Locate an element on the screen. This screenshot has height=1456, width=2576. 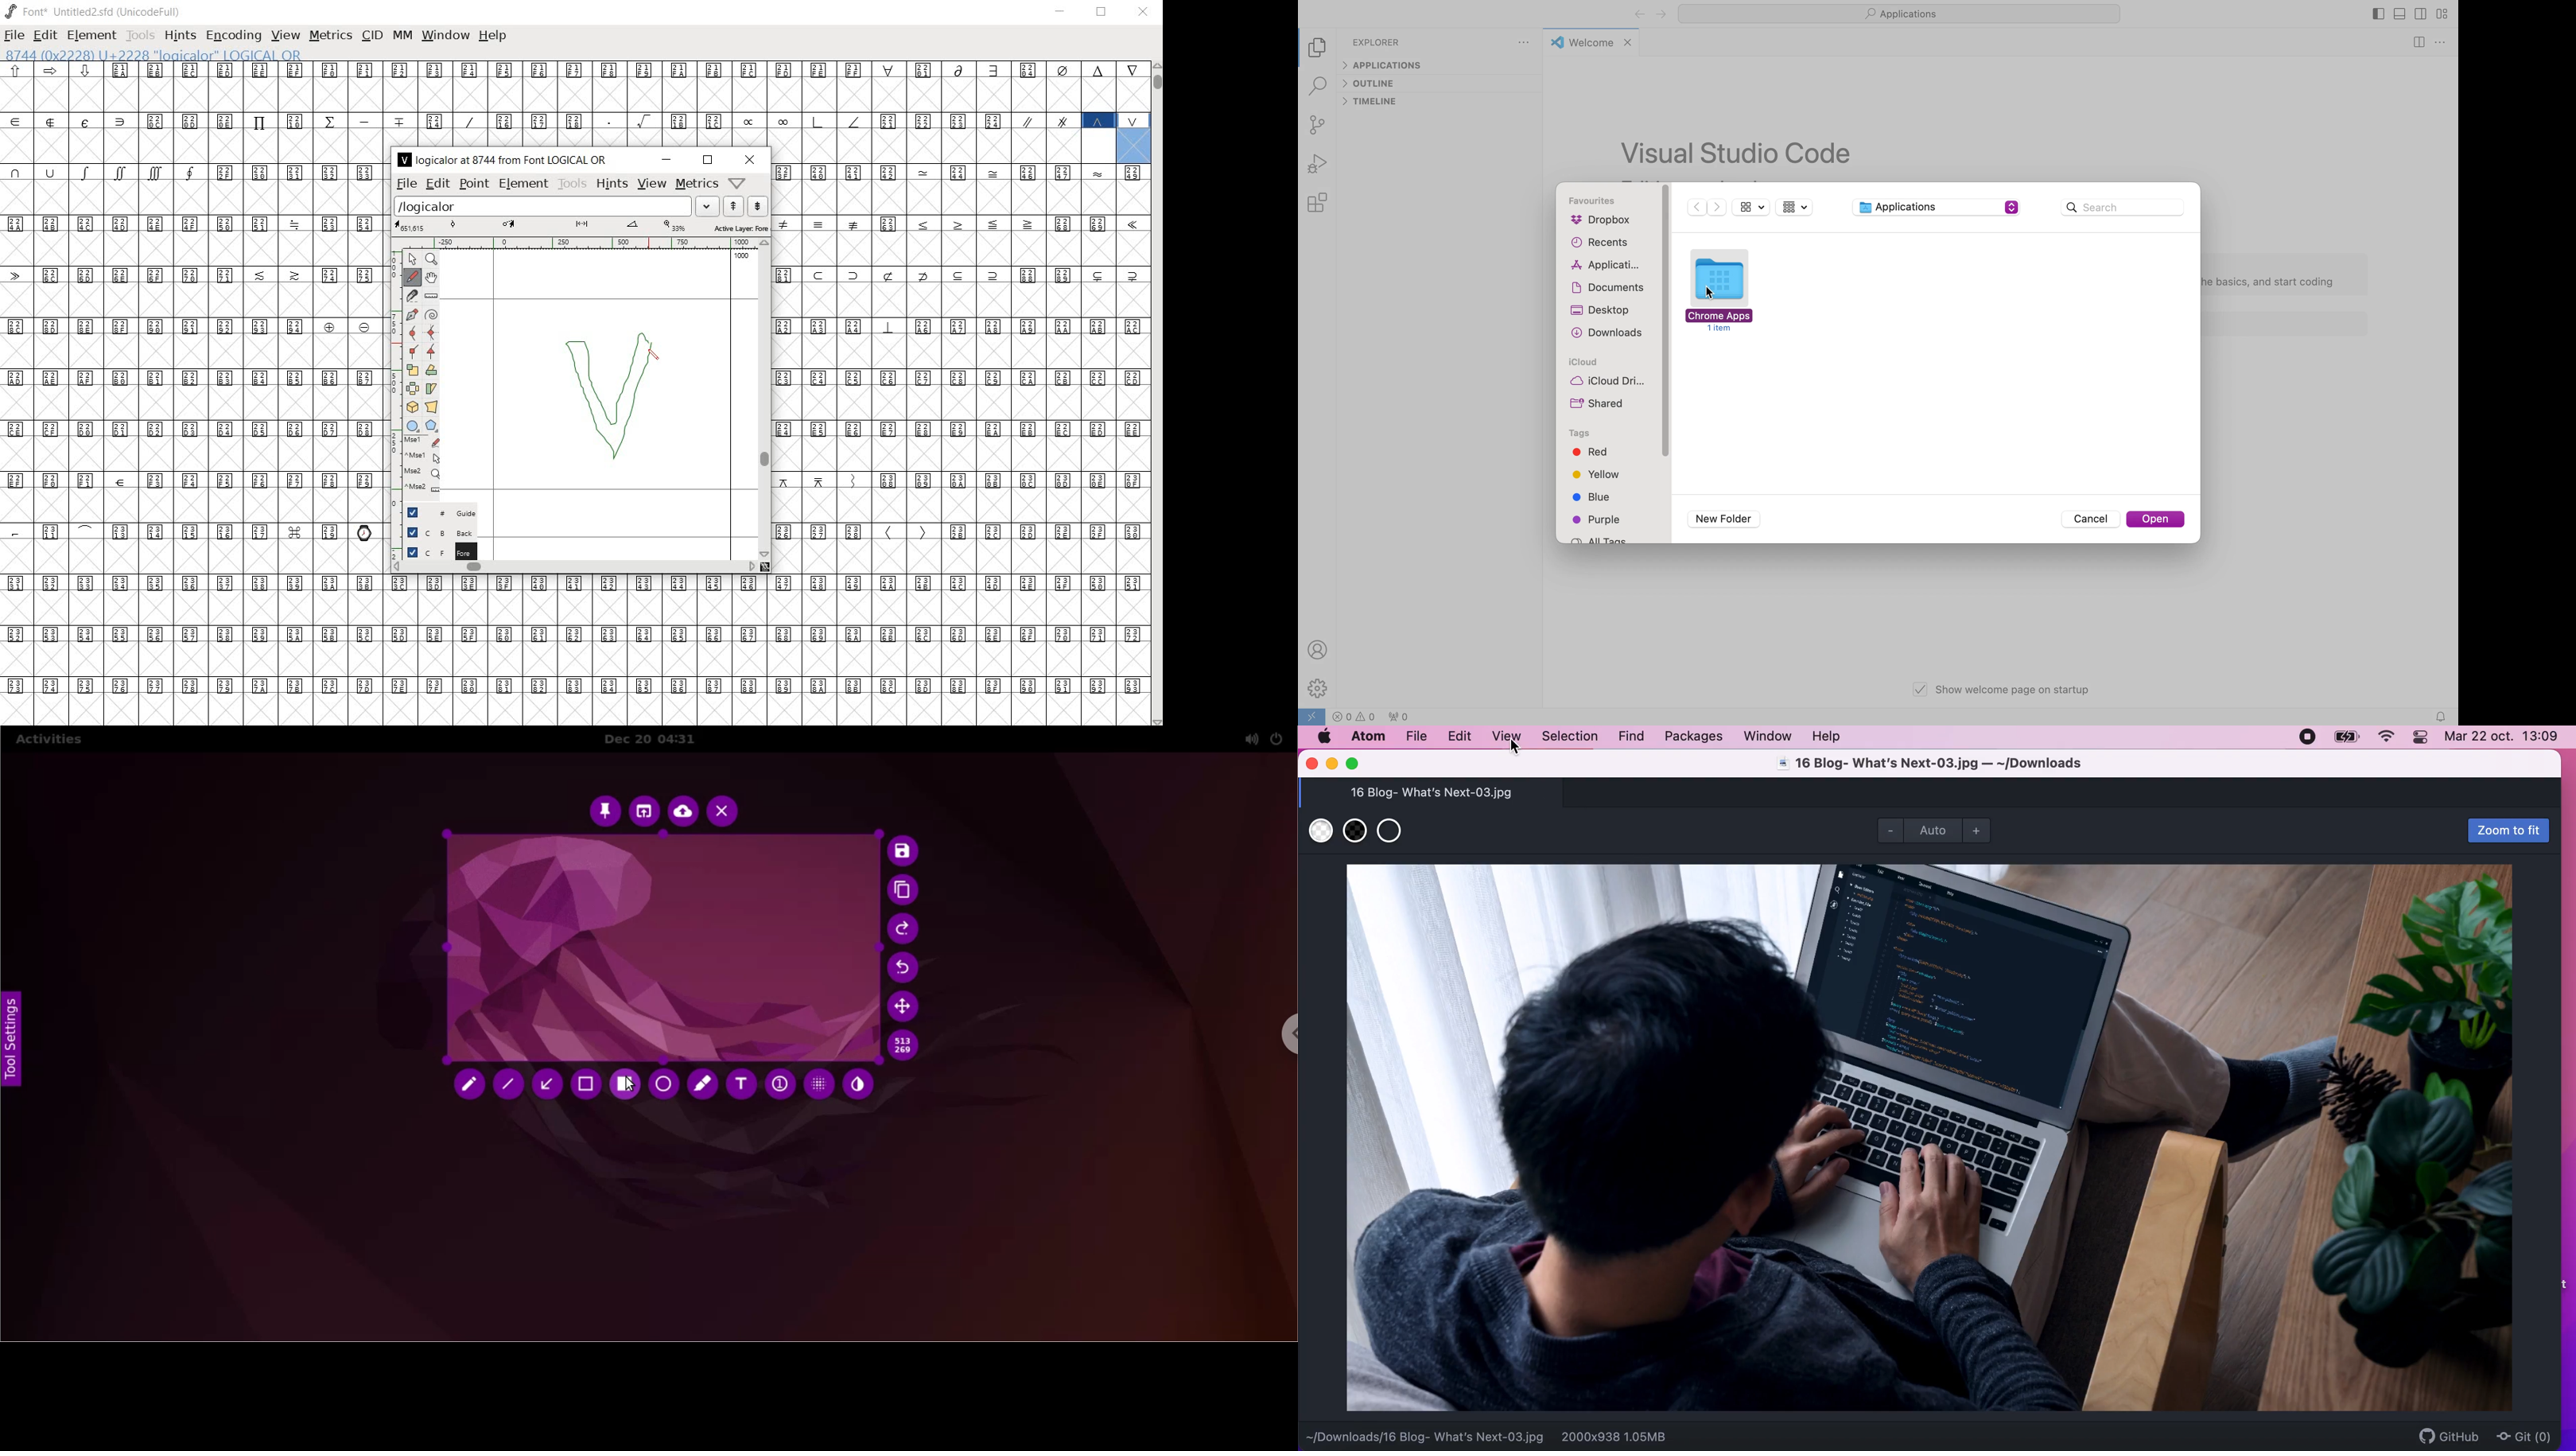
marker tool is located at coordinates (702, 1087).